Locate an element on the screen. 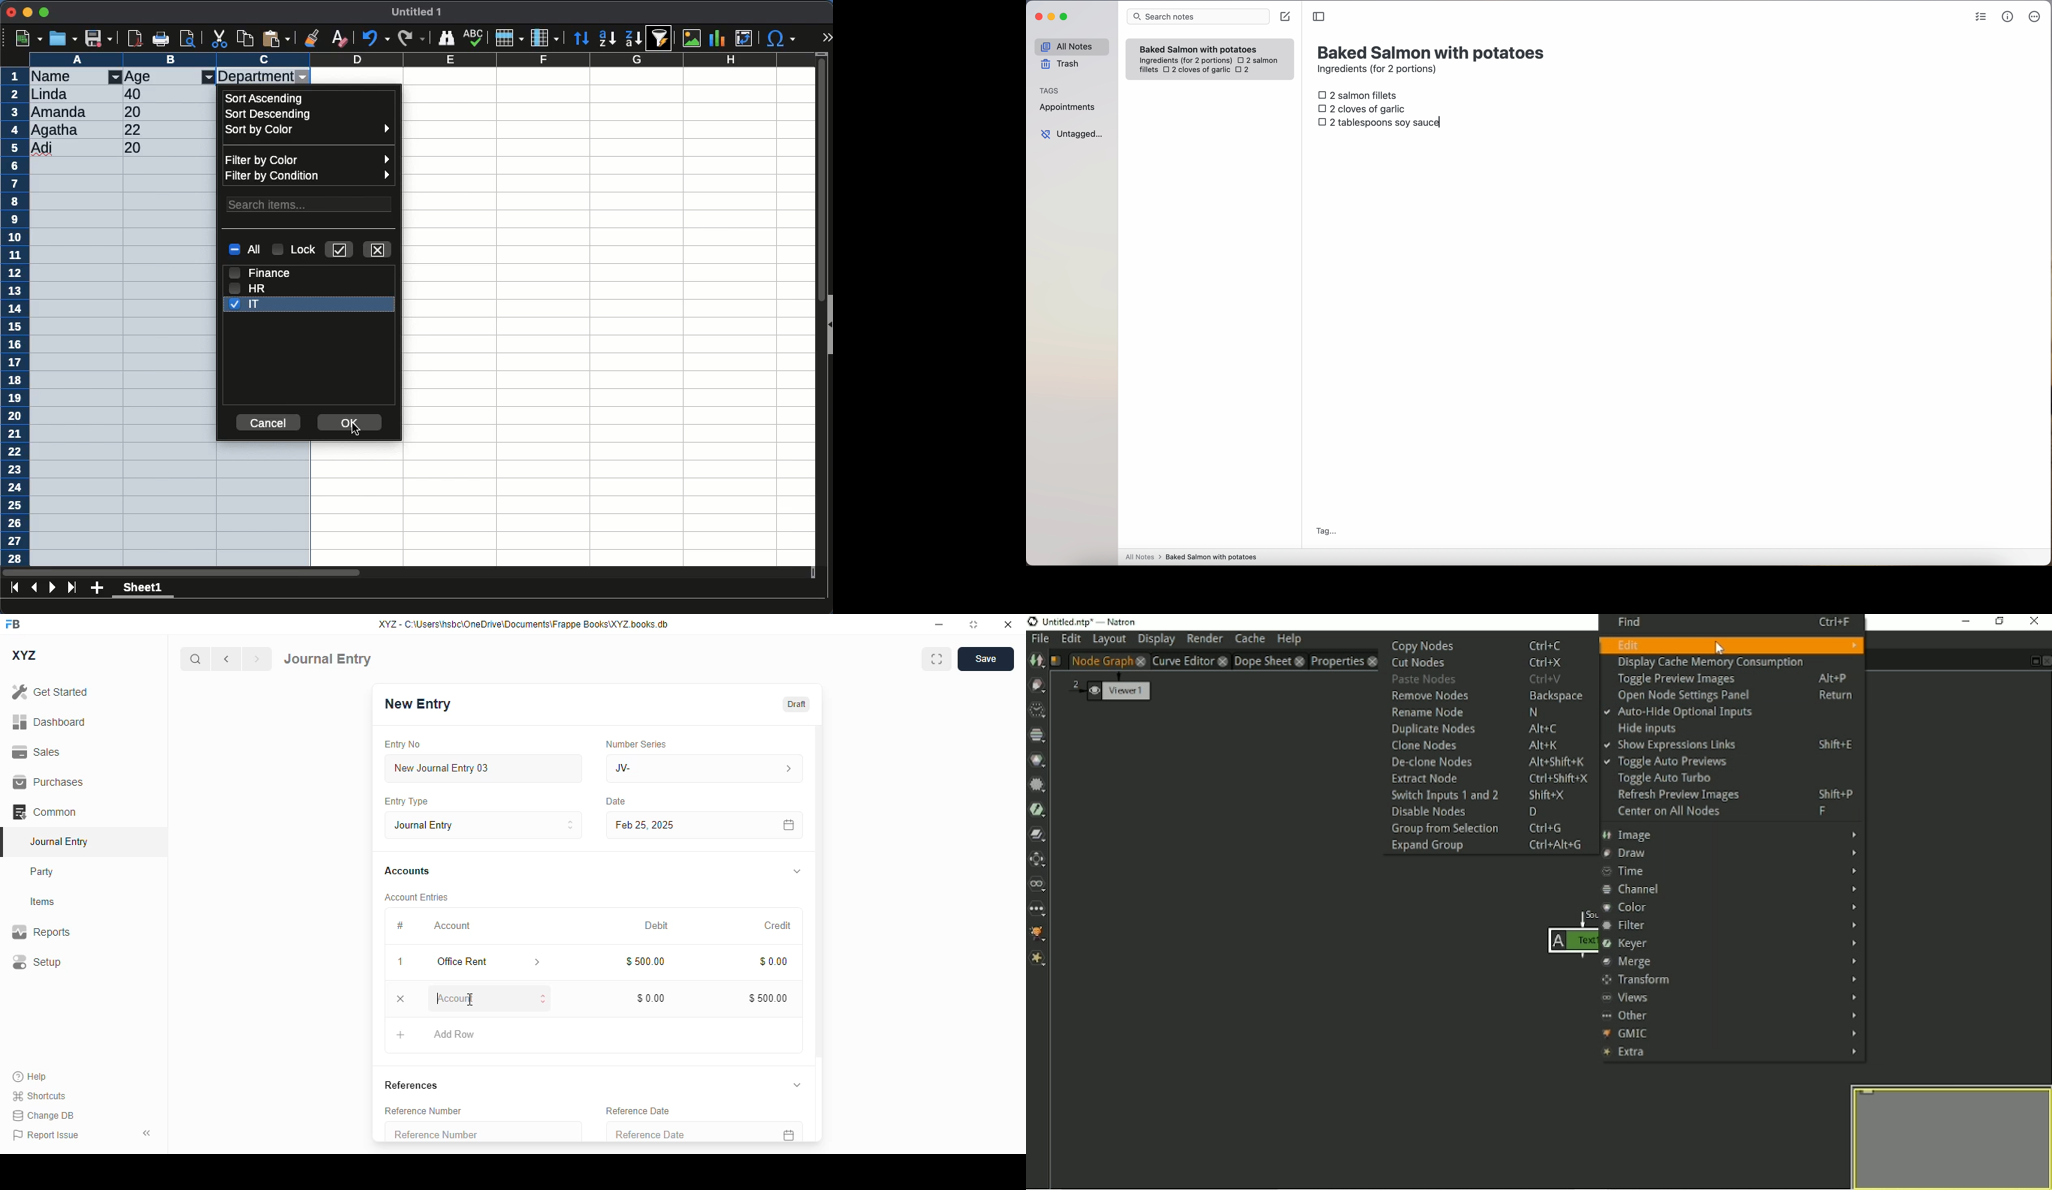 This screenshot has height=1204, width=2072. minimize is located at coordinates (940, 624).